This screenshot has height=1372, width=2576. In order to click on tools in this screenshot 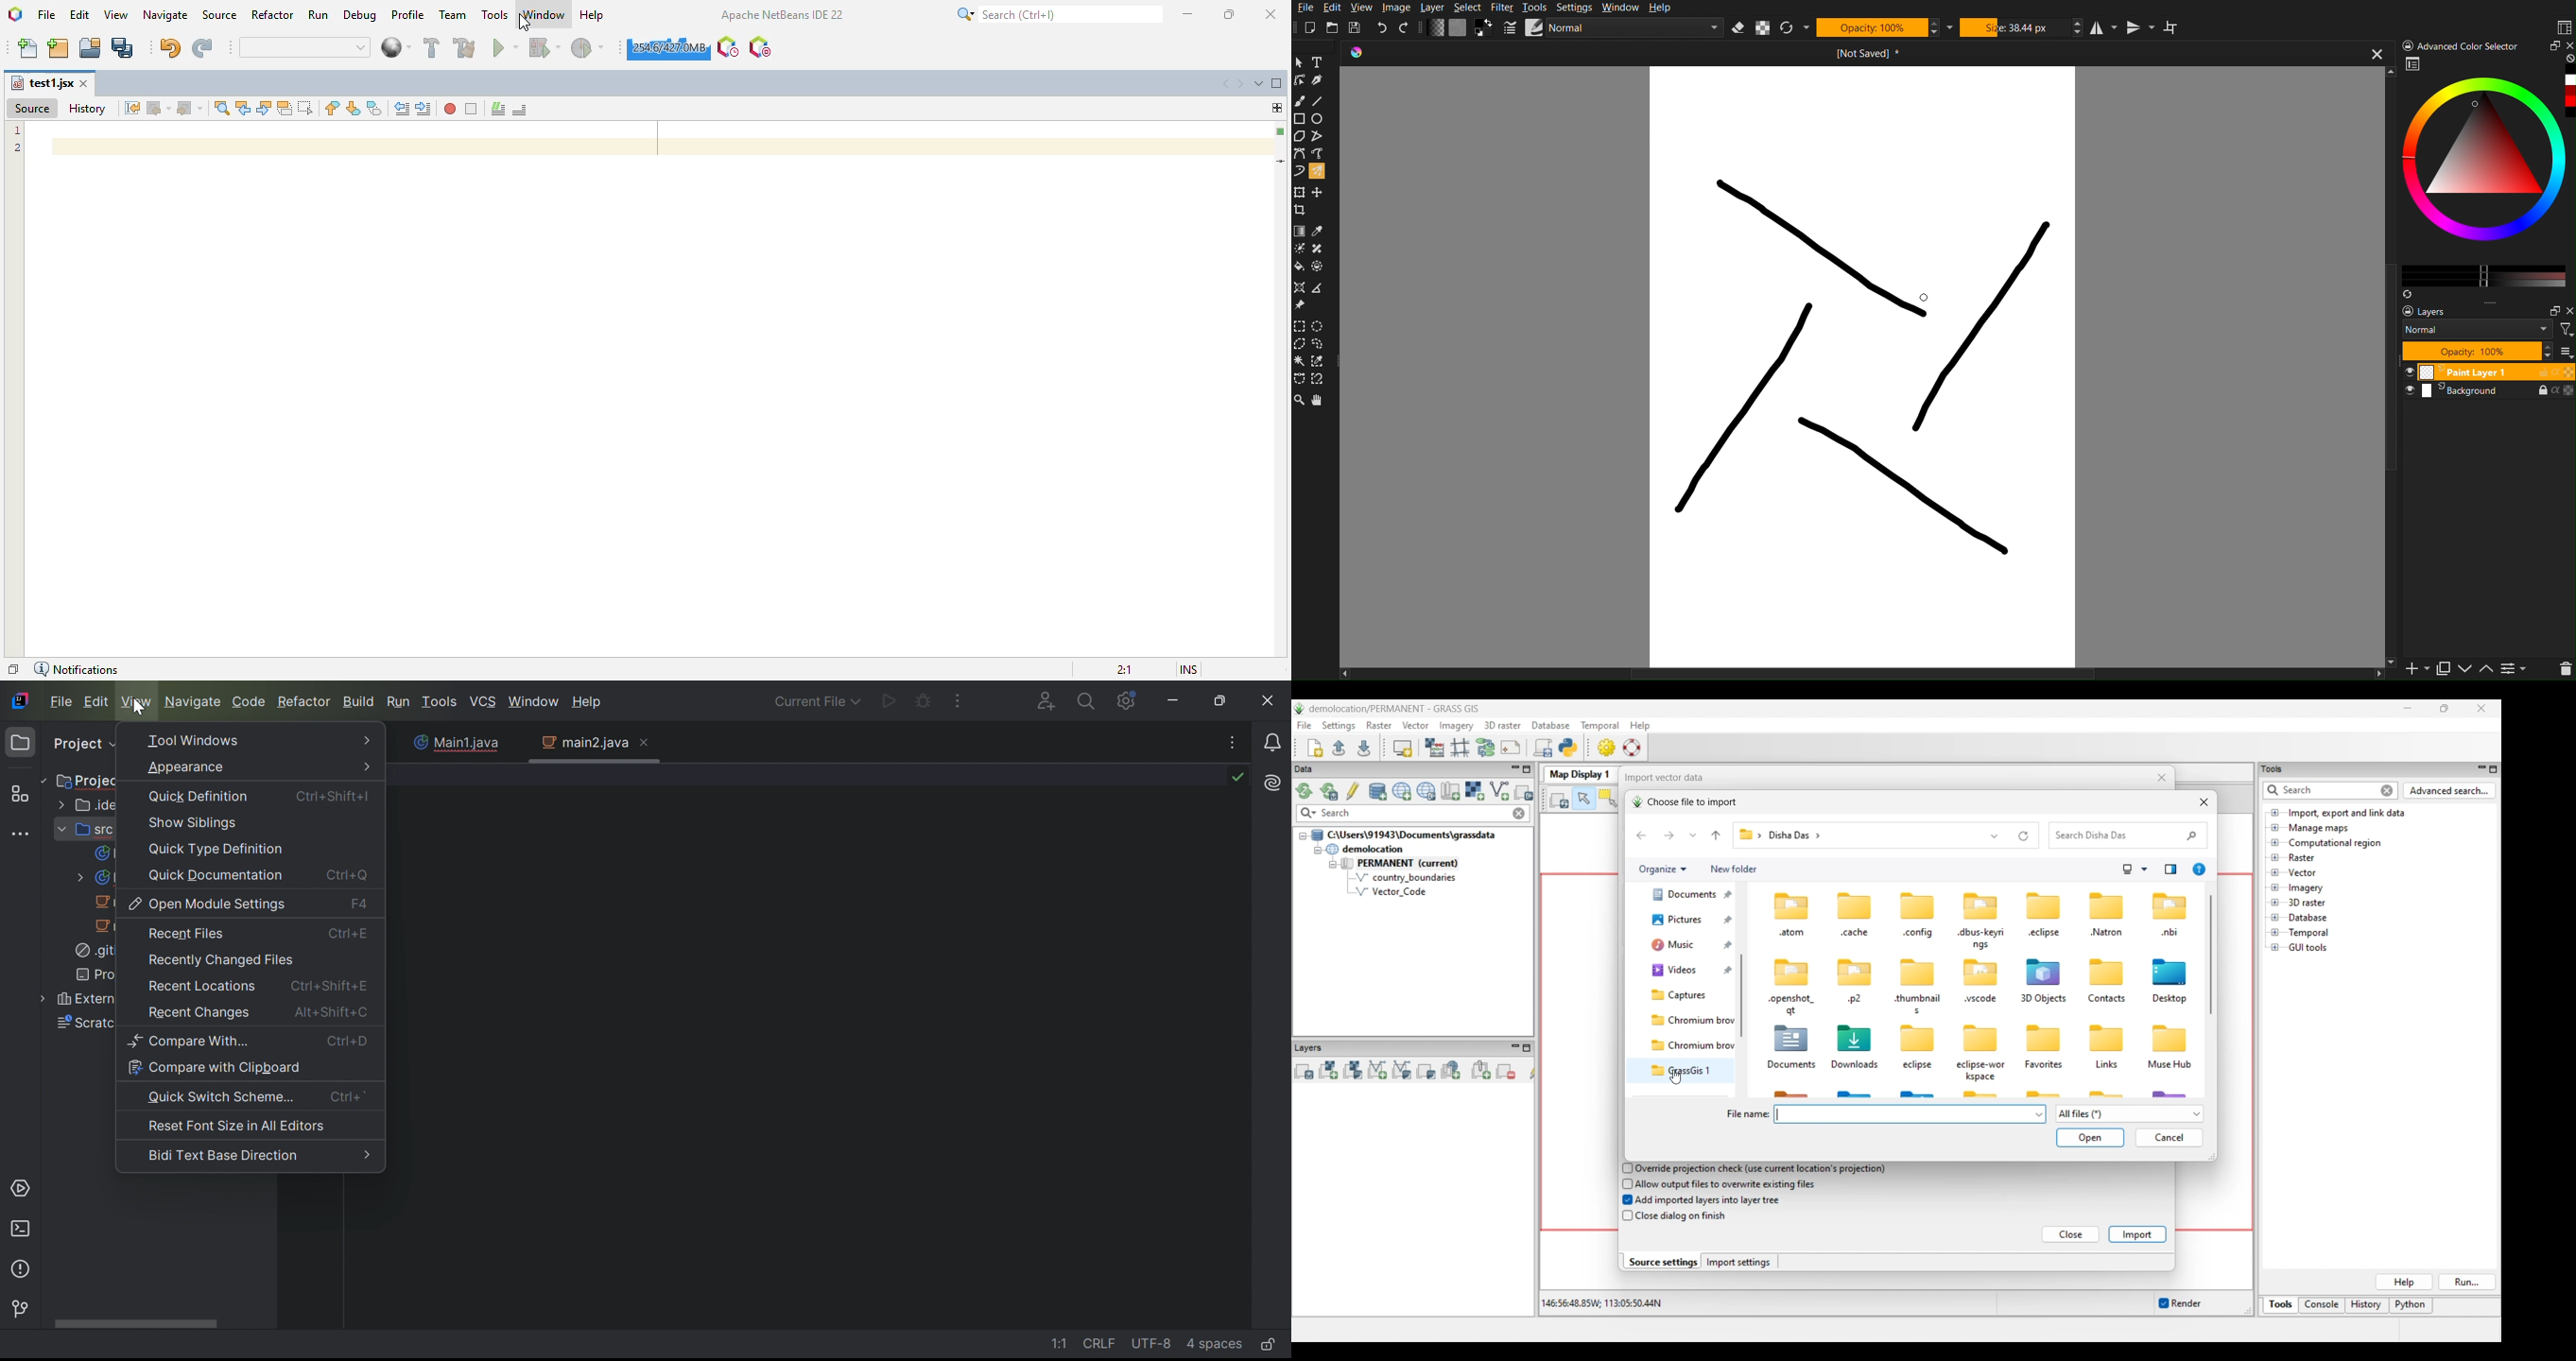, I will do `click(495, 14)`.